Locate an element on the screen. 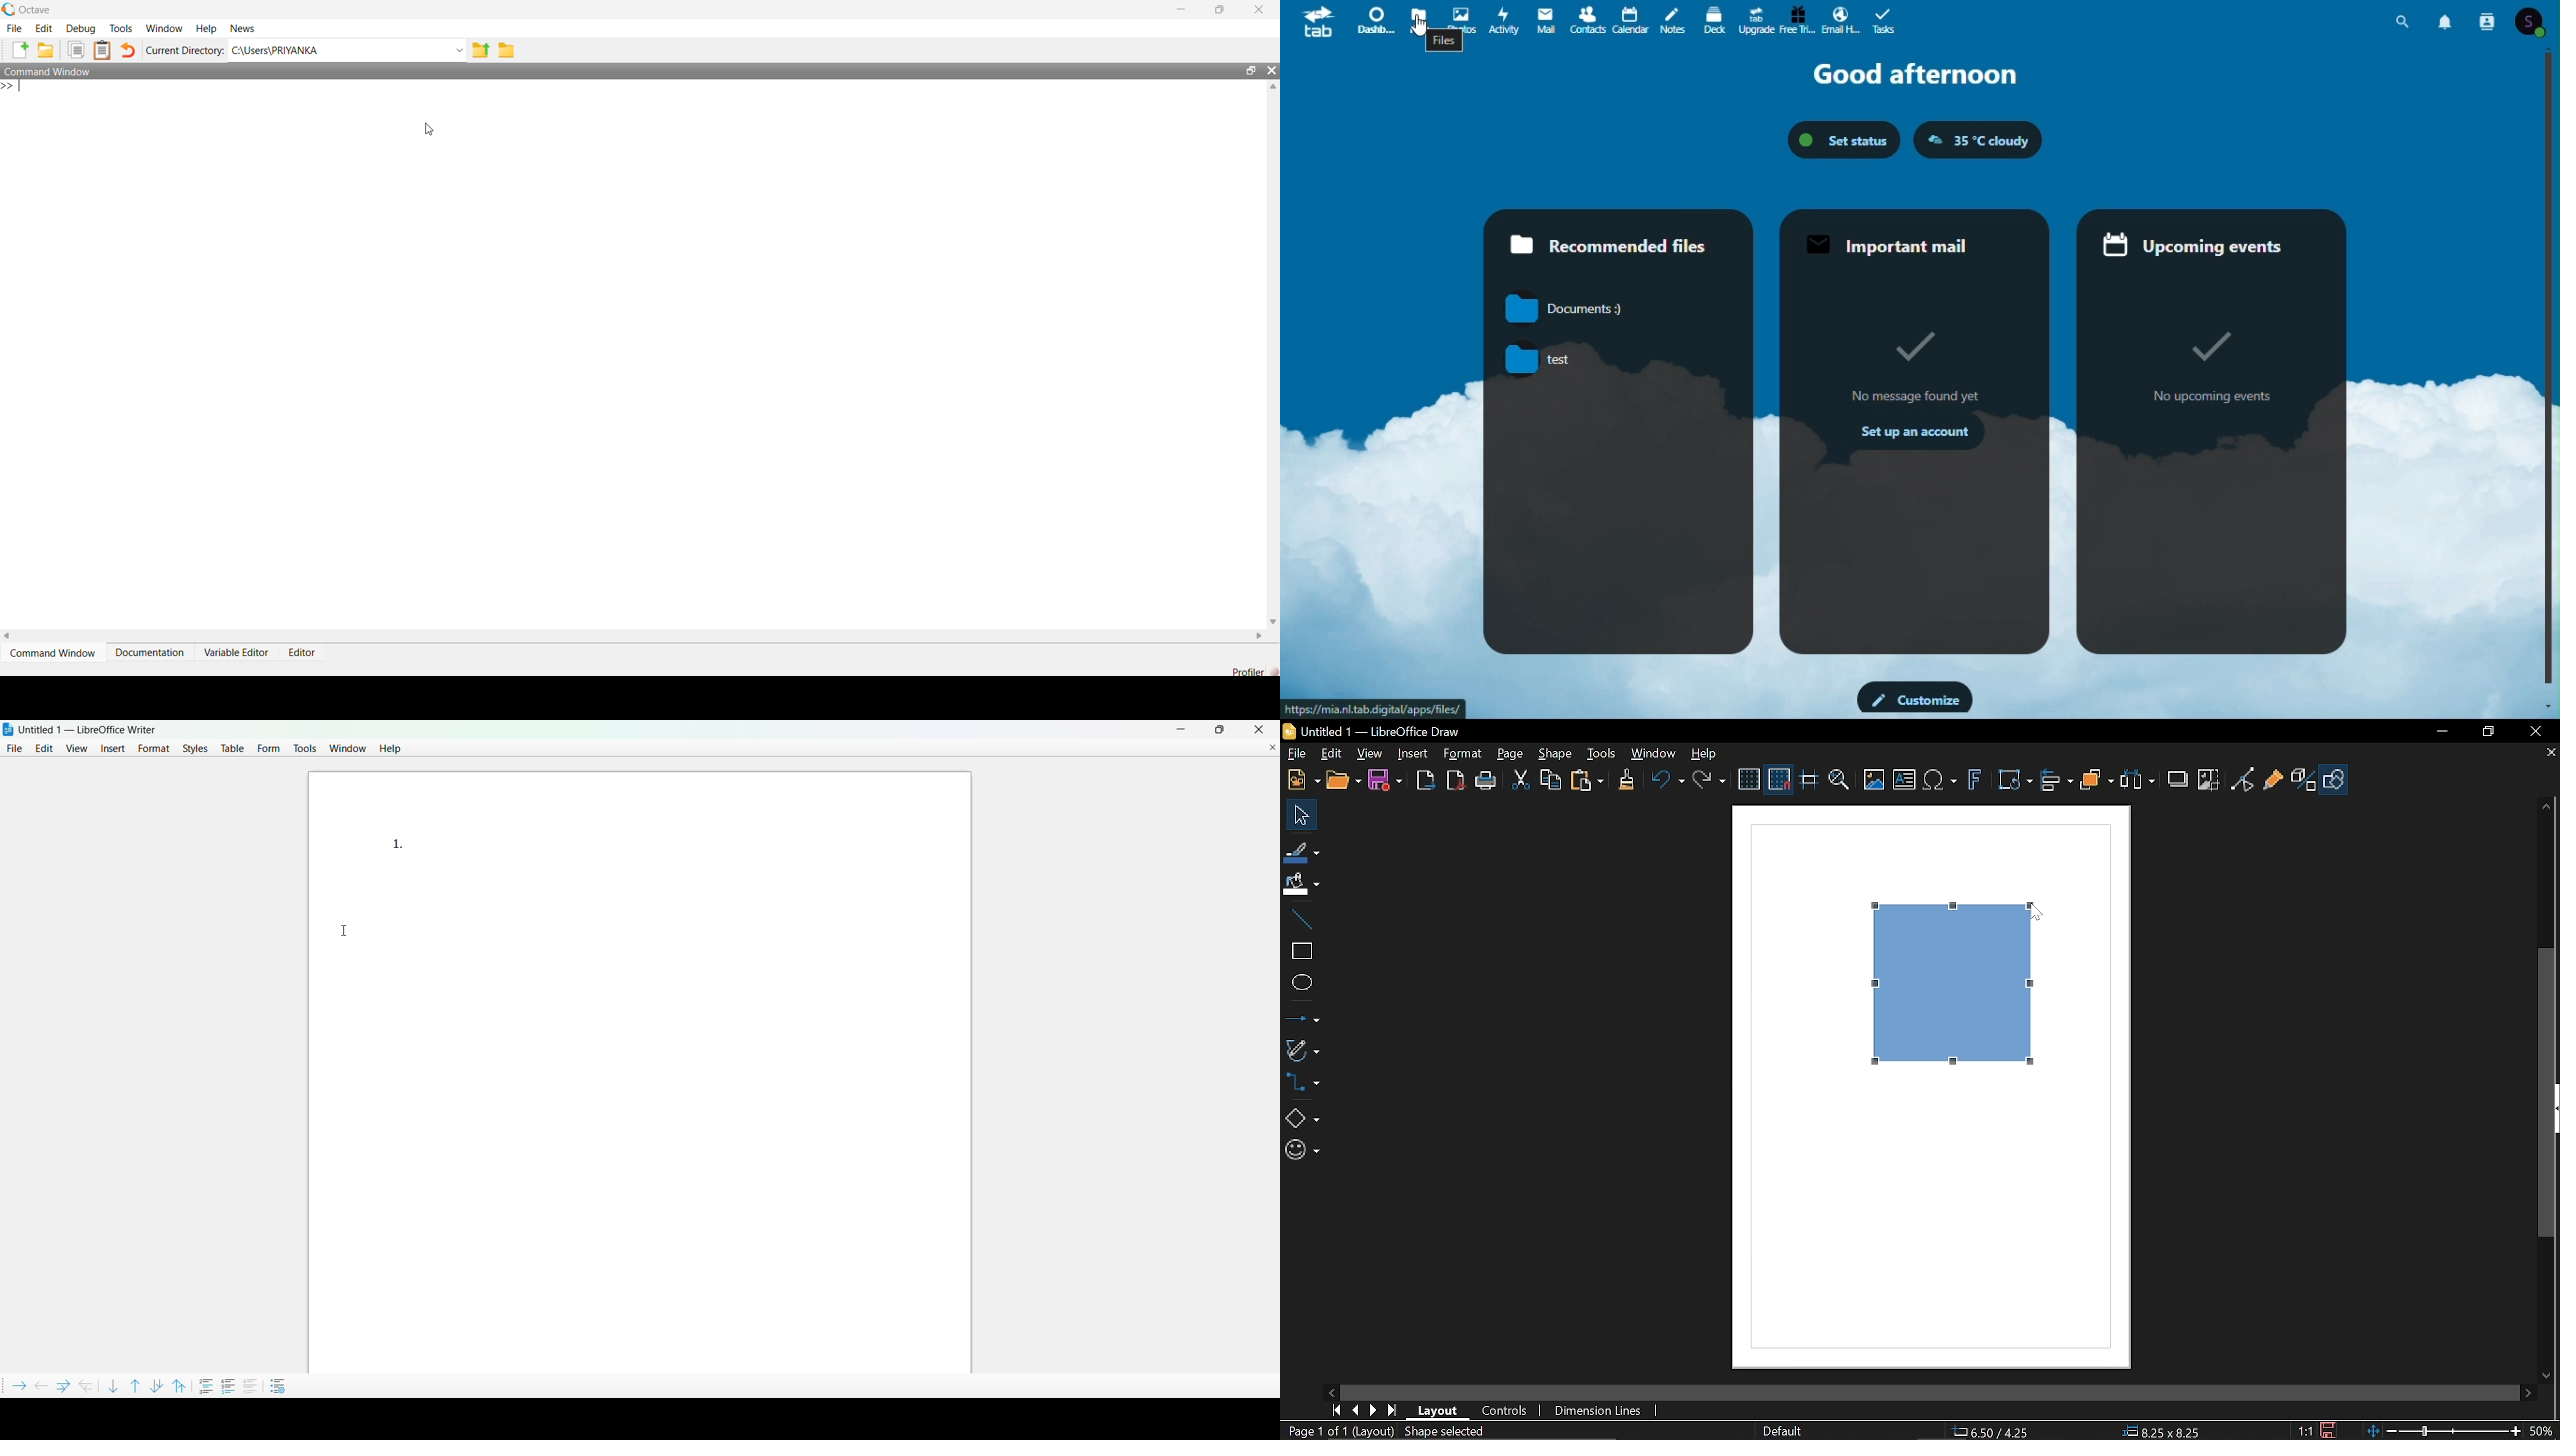 The height and width of the screenshot is (1456, 2576). customize is located at coordinates (1912, 698).